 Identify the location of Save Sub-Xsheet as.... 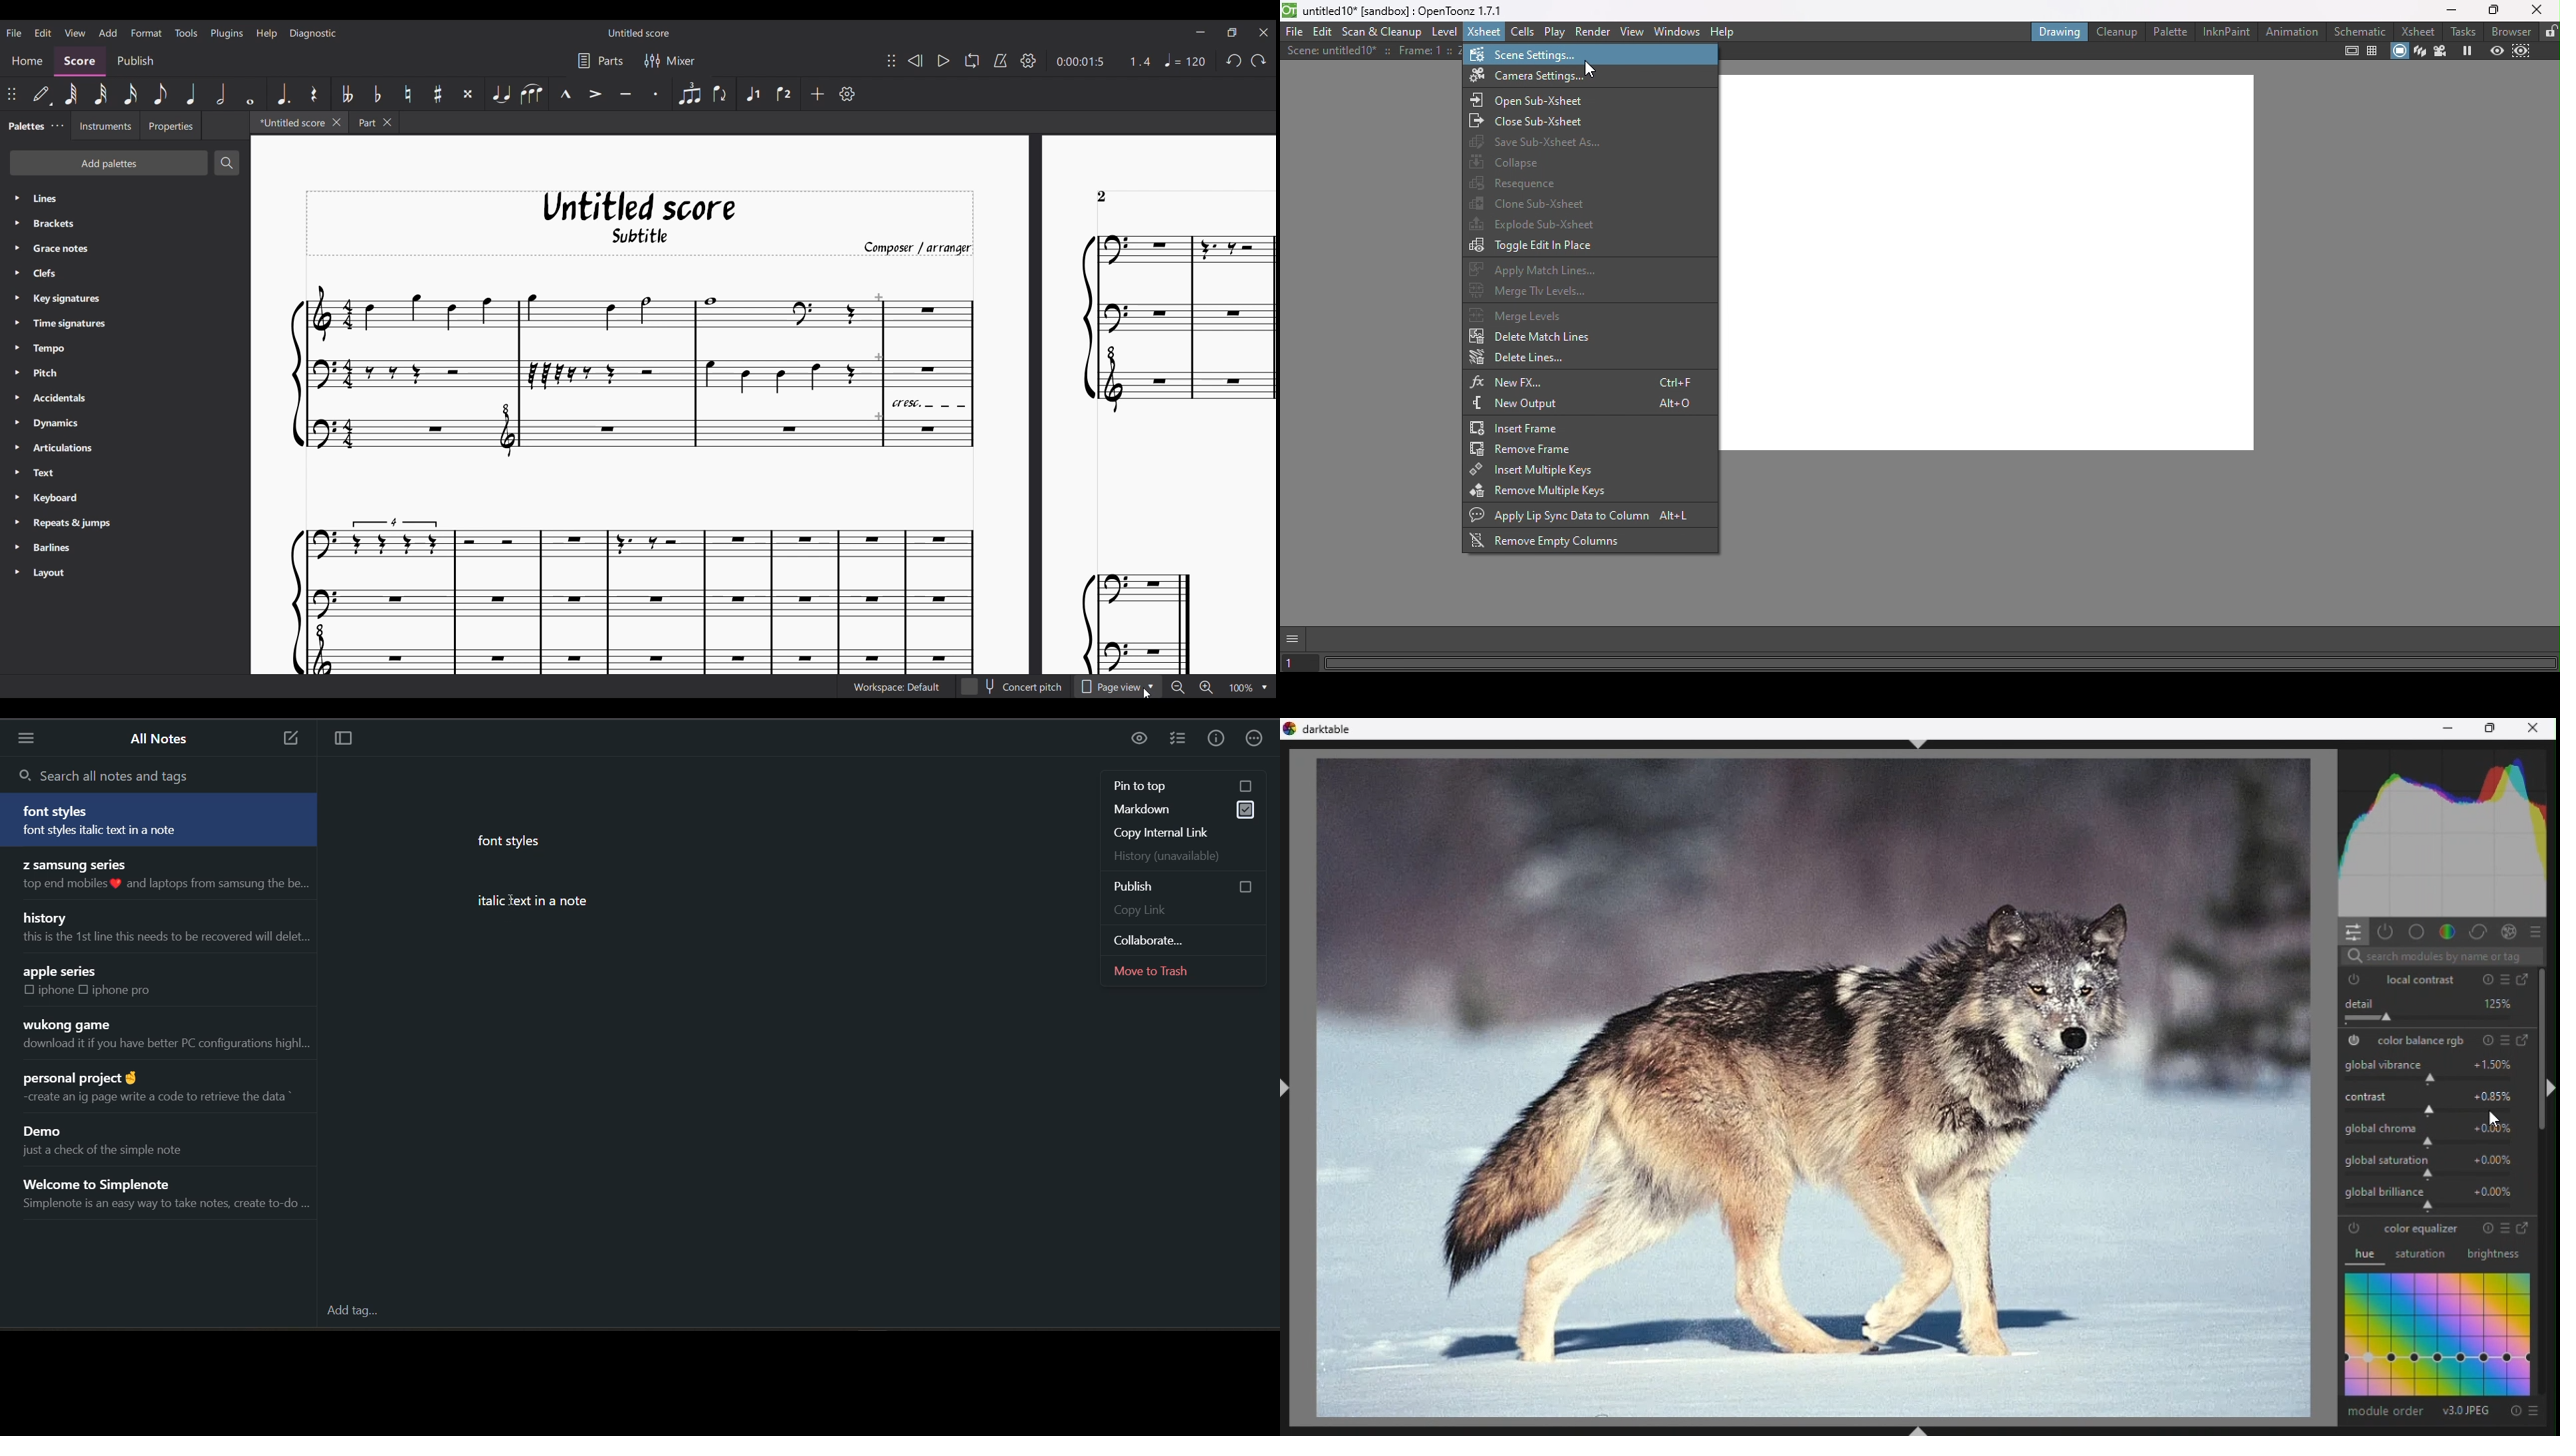
(1544, 141).